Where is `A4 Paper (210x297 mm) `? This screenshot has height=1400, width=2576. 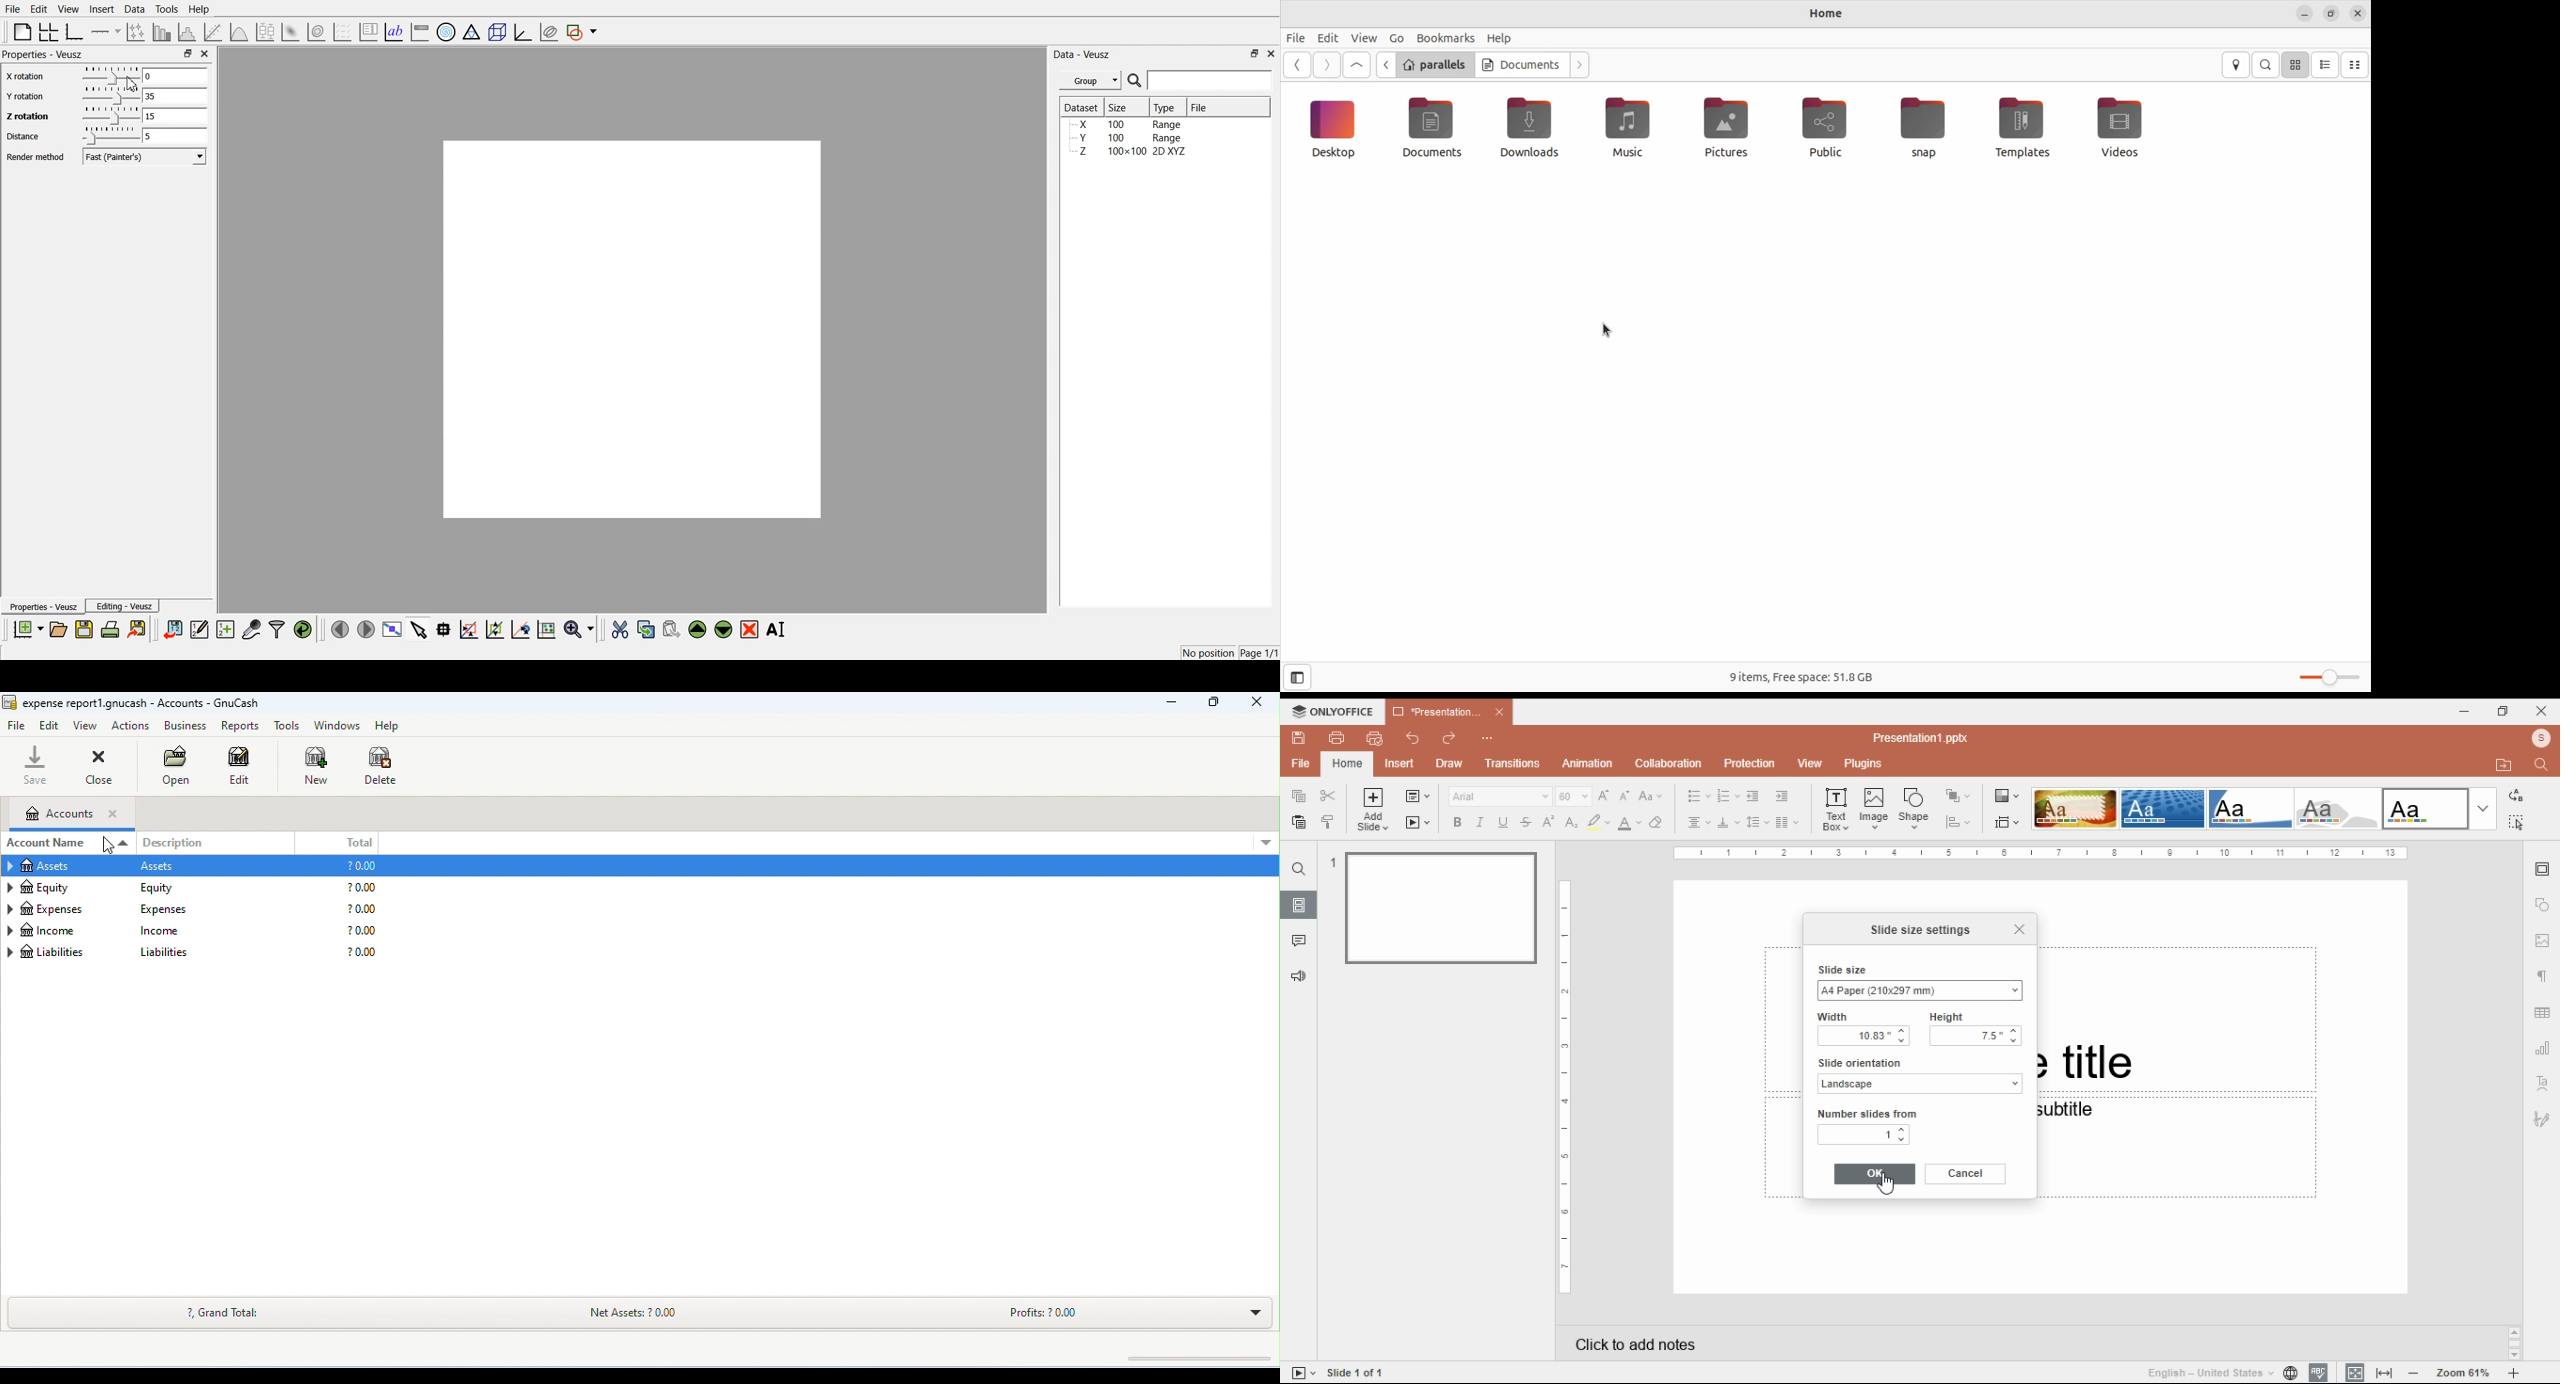
A4 Paper (210x297 mm)  is located at coordinates (1919, 991).